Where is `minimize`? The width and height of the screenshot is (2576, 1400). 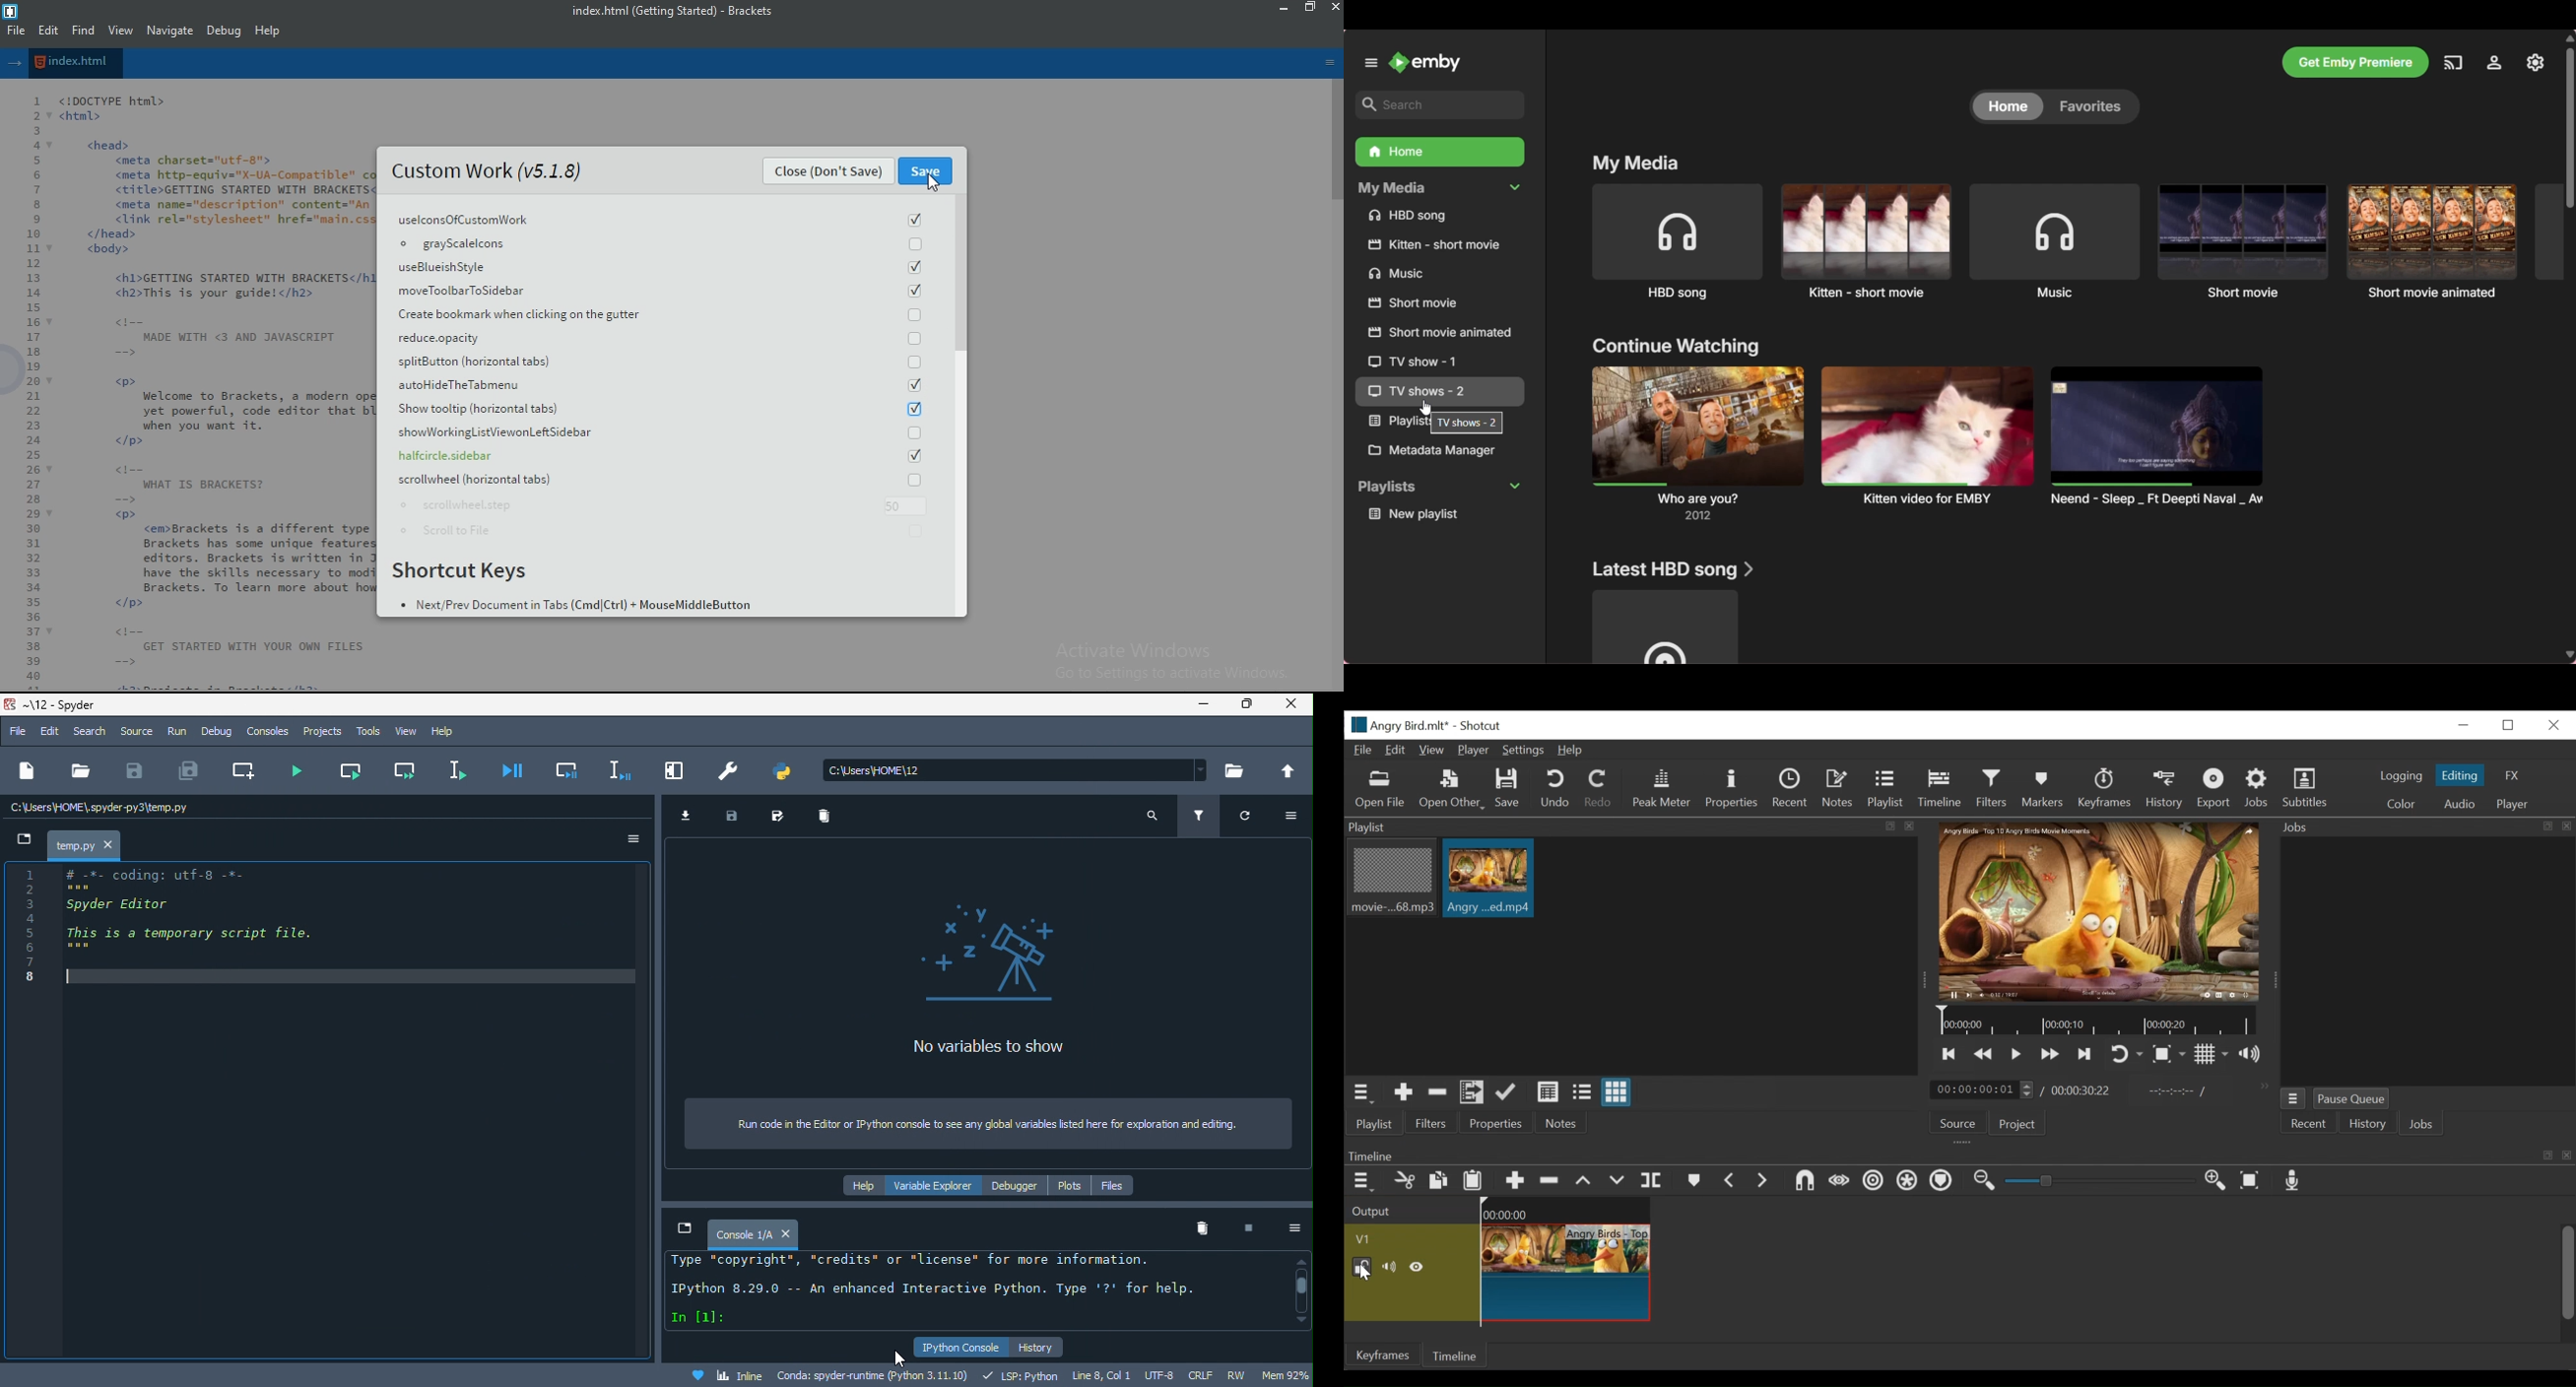 minimize is located at coordinates (1197, 706).